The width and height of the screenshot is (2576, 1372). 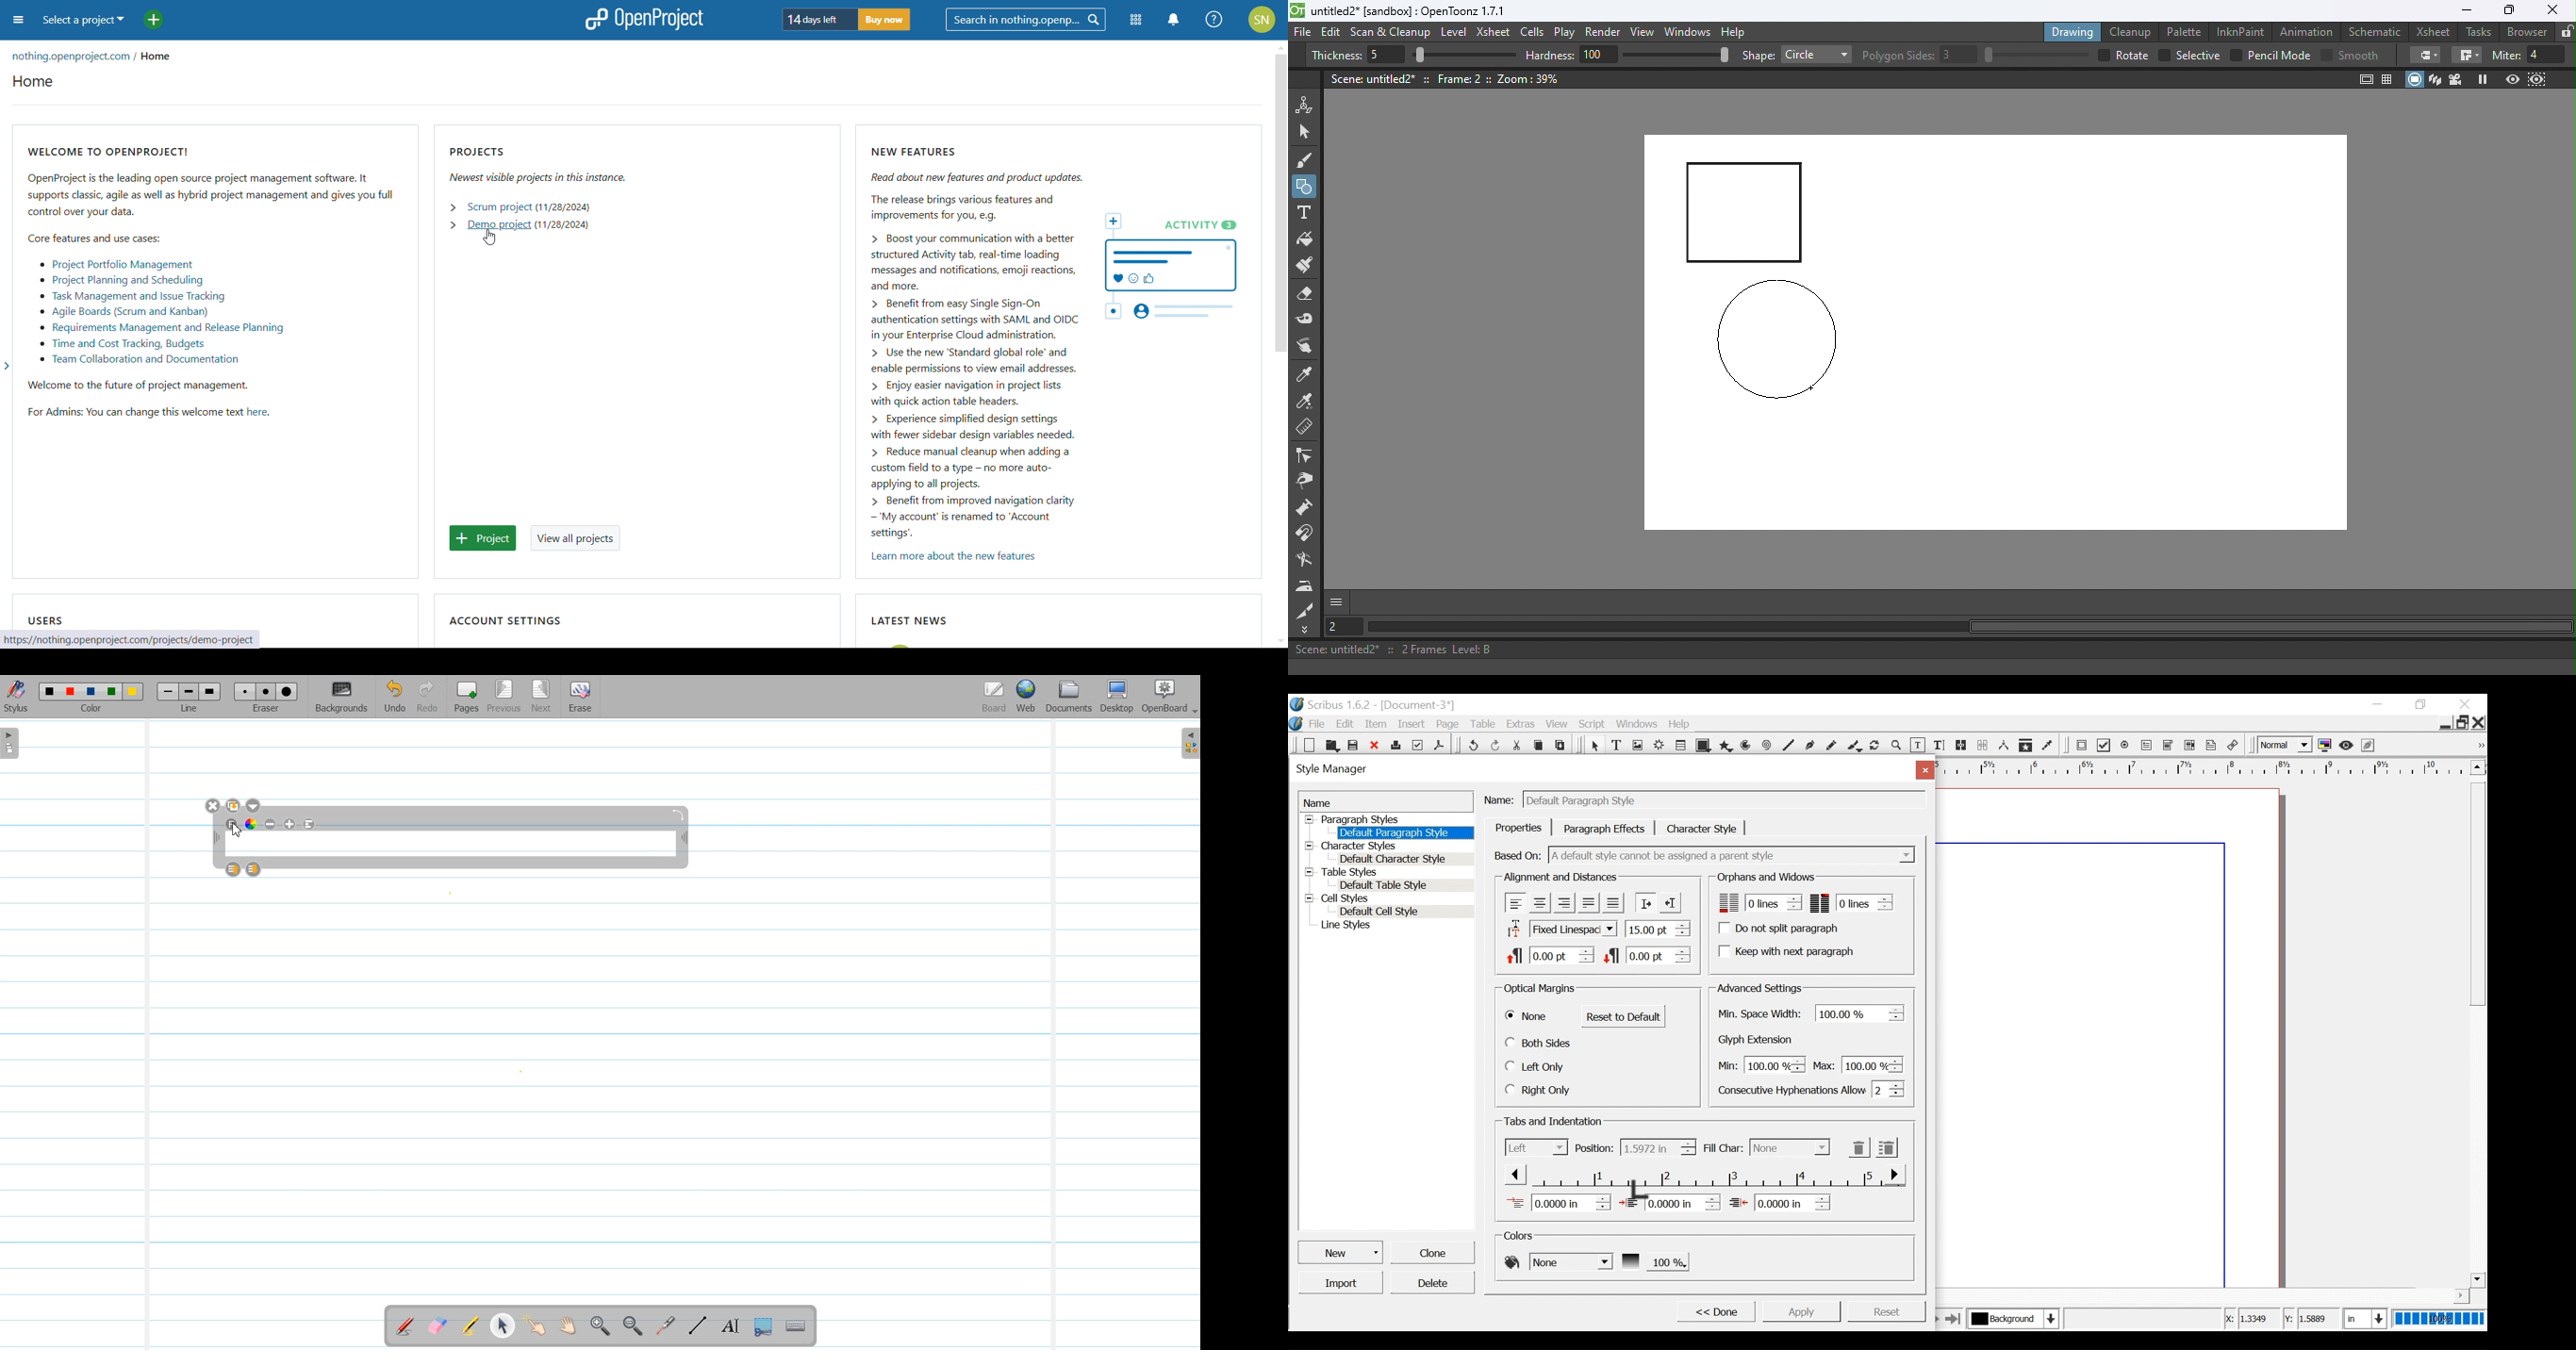 What do you see at coordinates (1660, 746) in the screenshot?
I see `Render frame` at bounding box center [1660, 746].